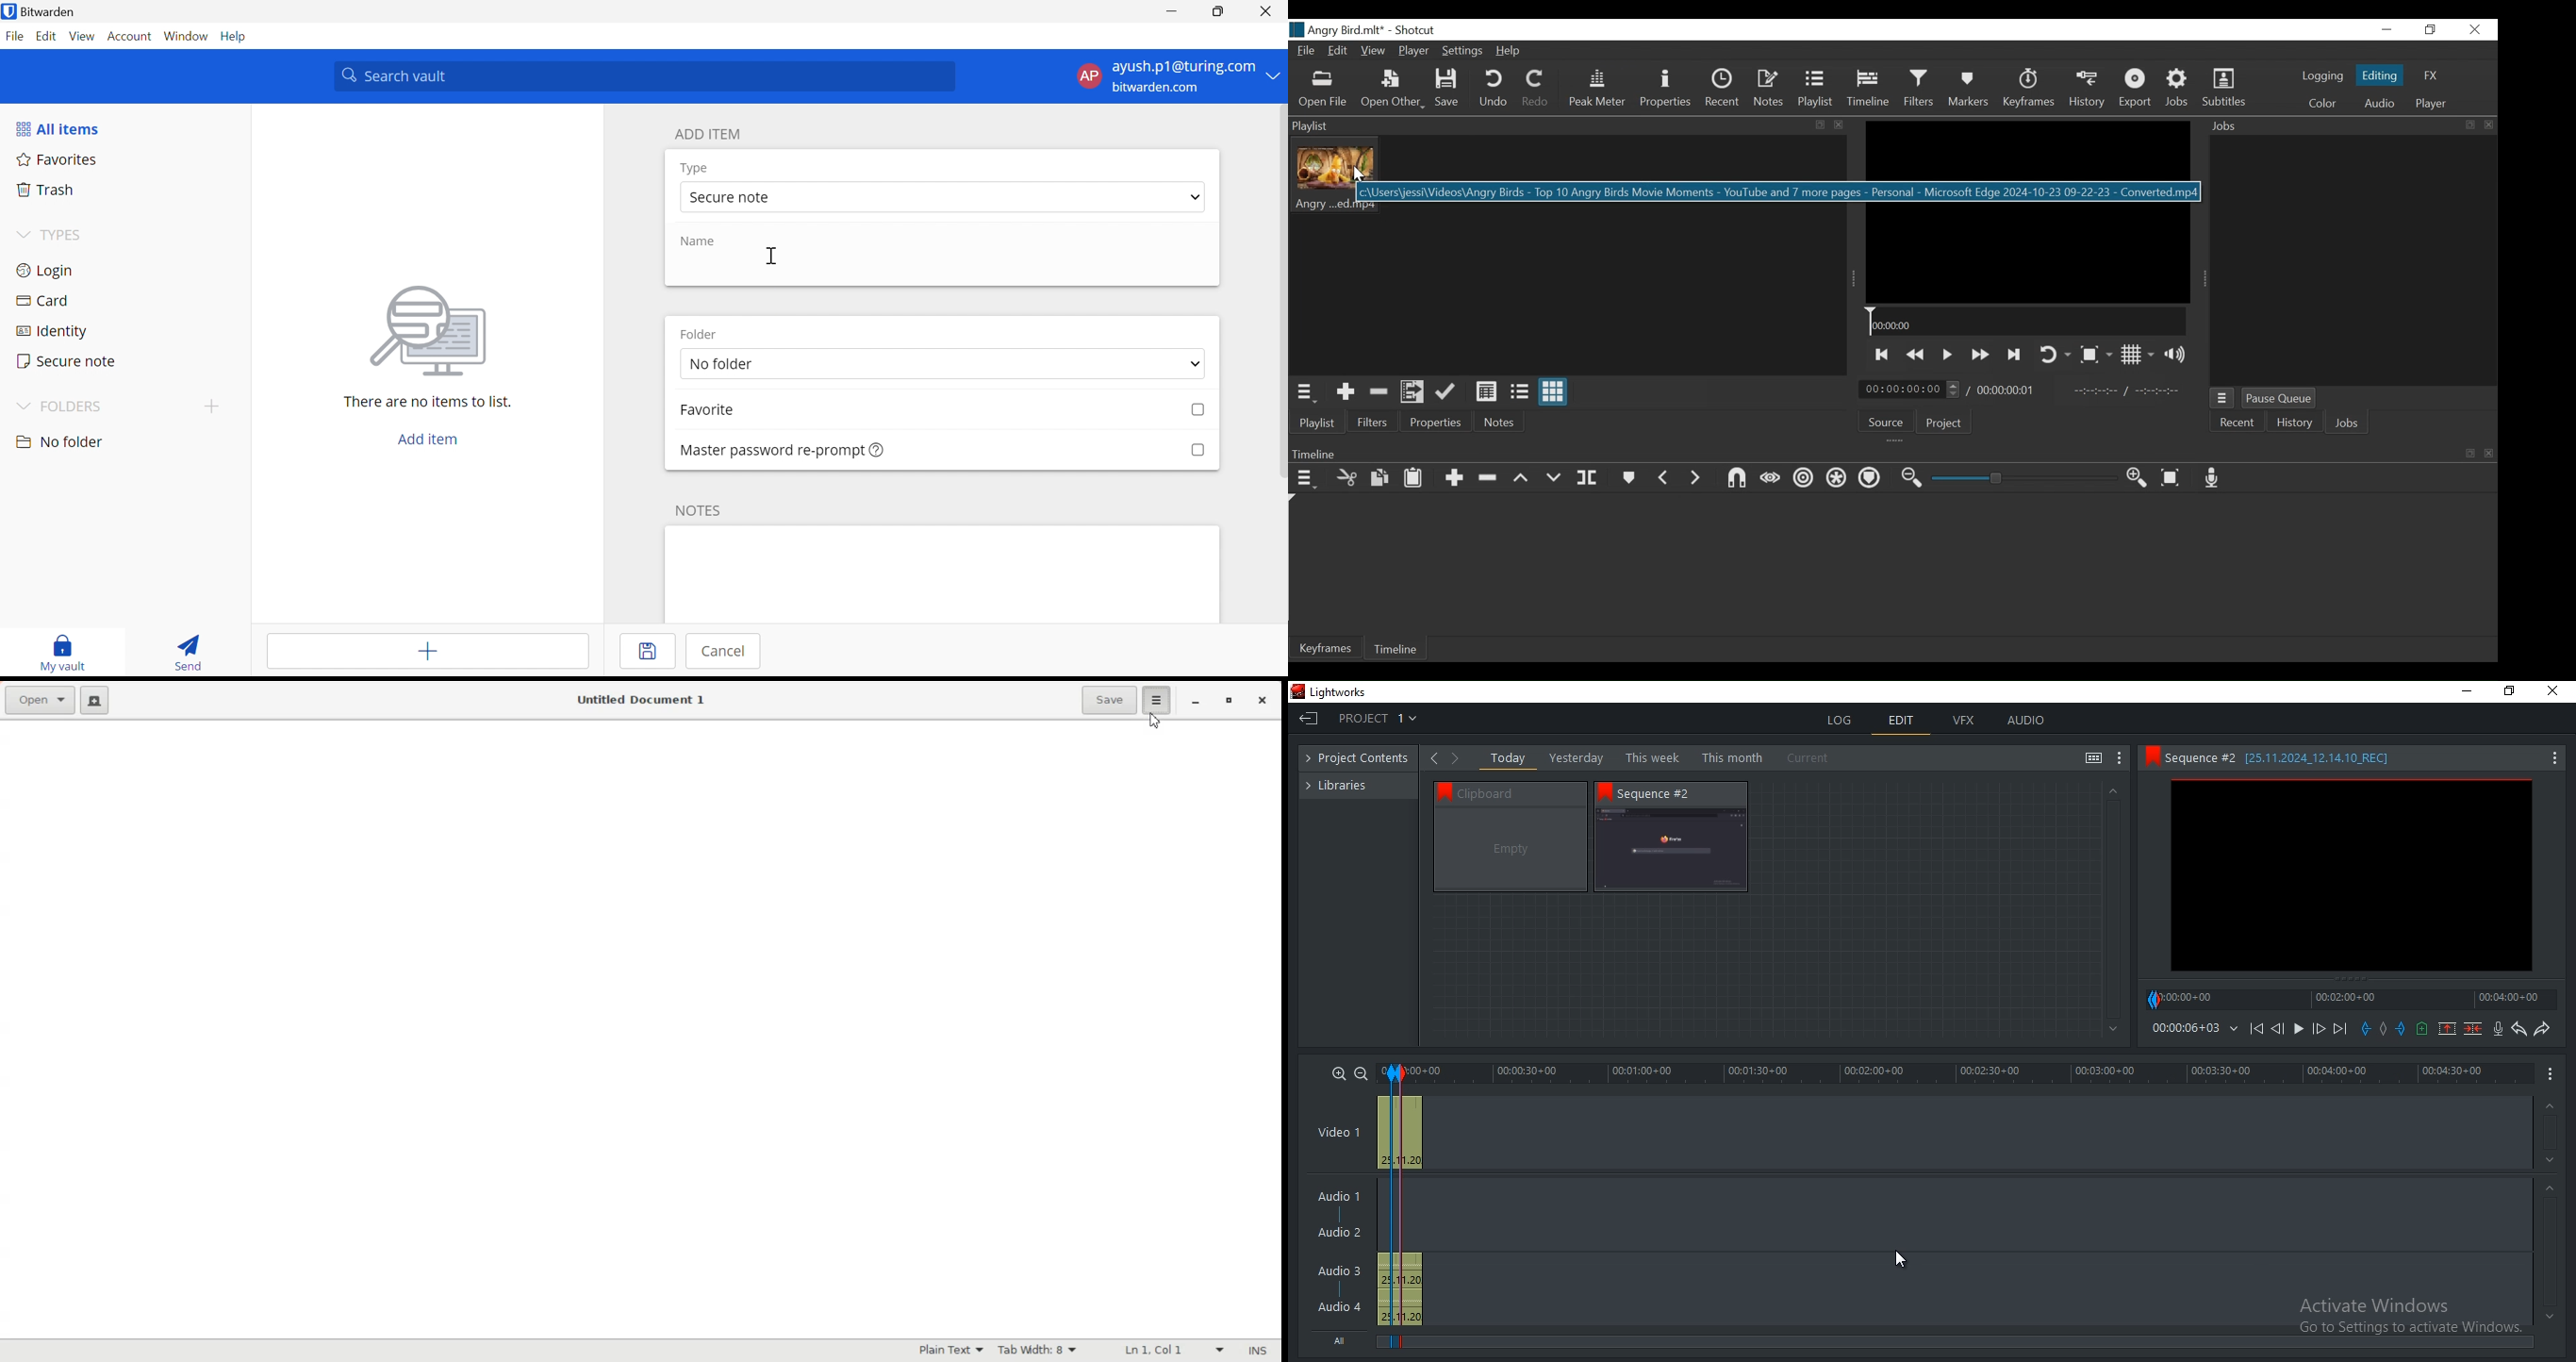 Image resolution: width=2576 pixels, height=1372 pixels. Describe the element at coordinates (1968, 88) in the screenshot. I see `Markers` at that location.